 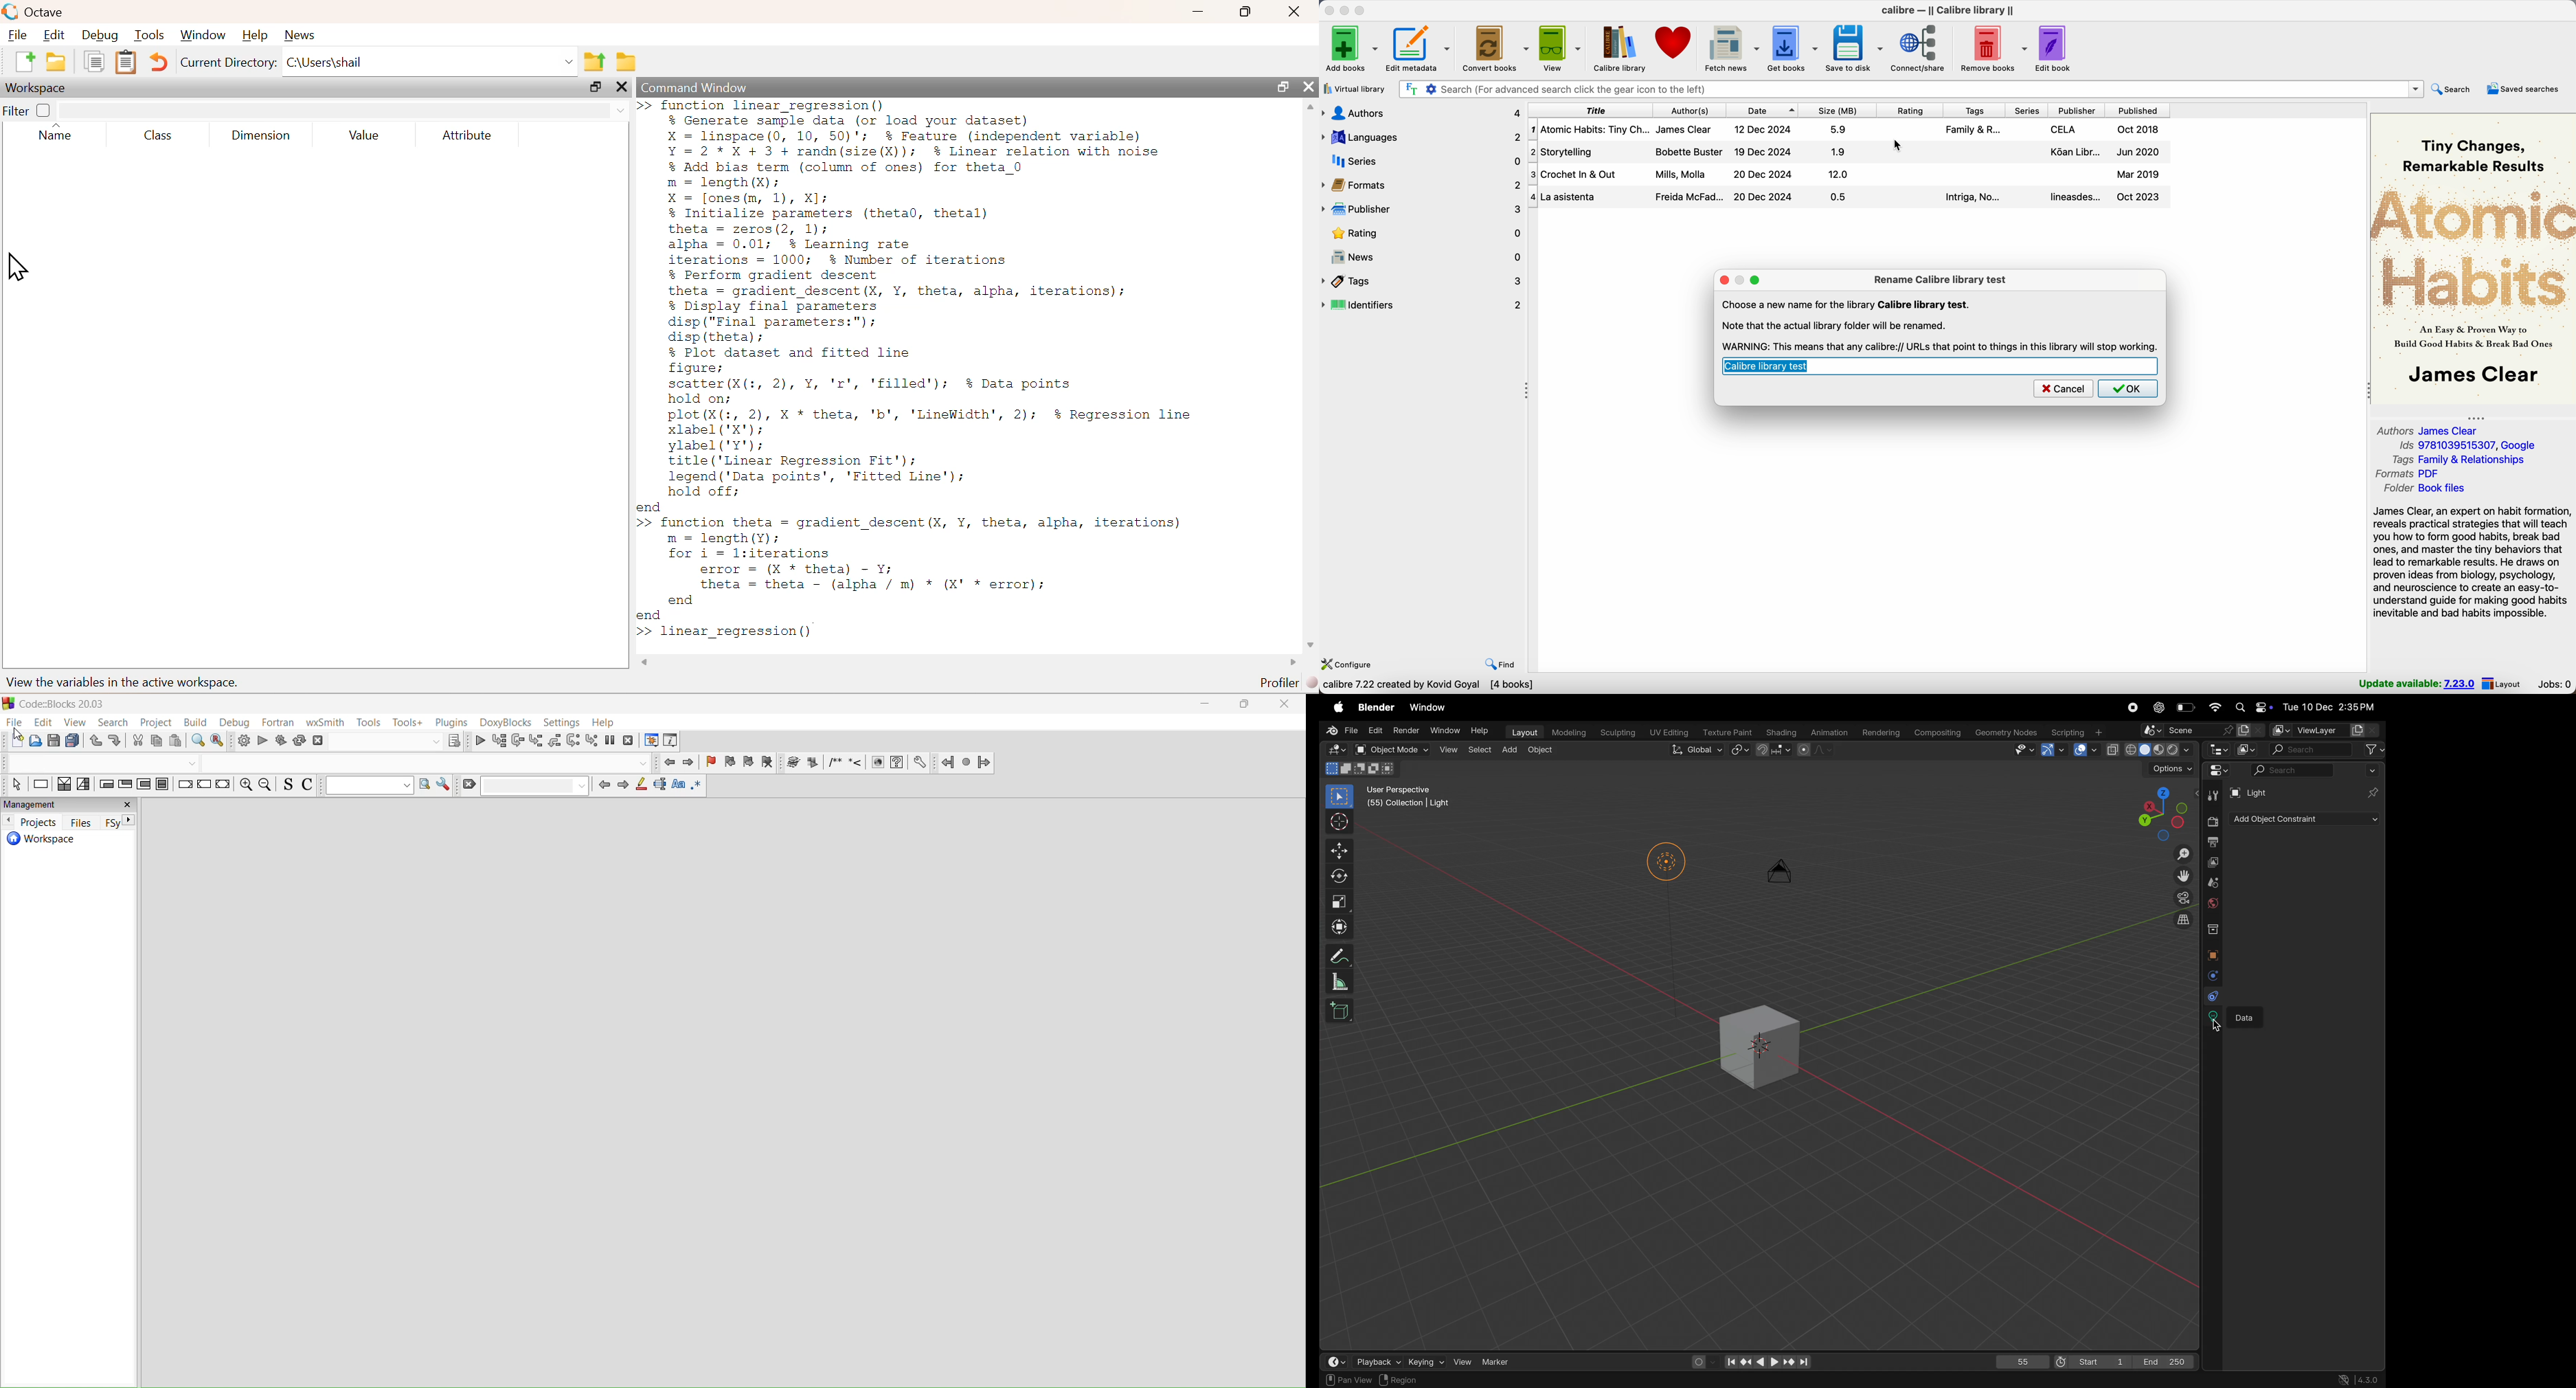 What do you see at coordinates (506, 723) in the screenshot?
I see `Doxyblocks` at bounding box center [506, 723].